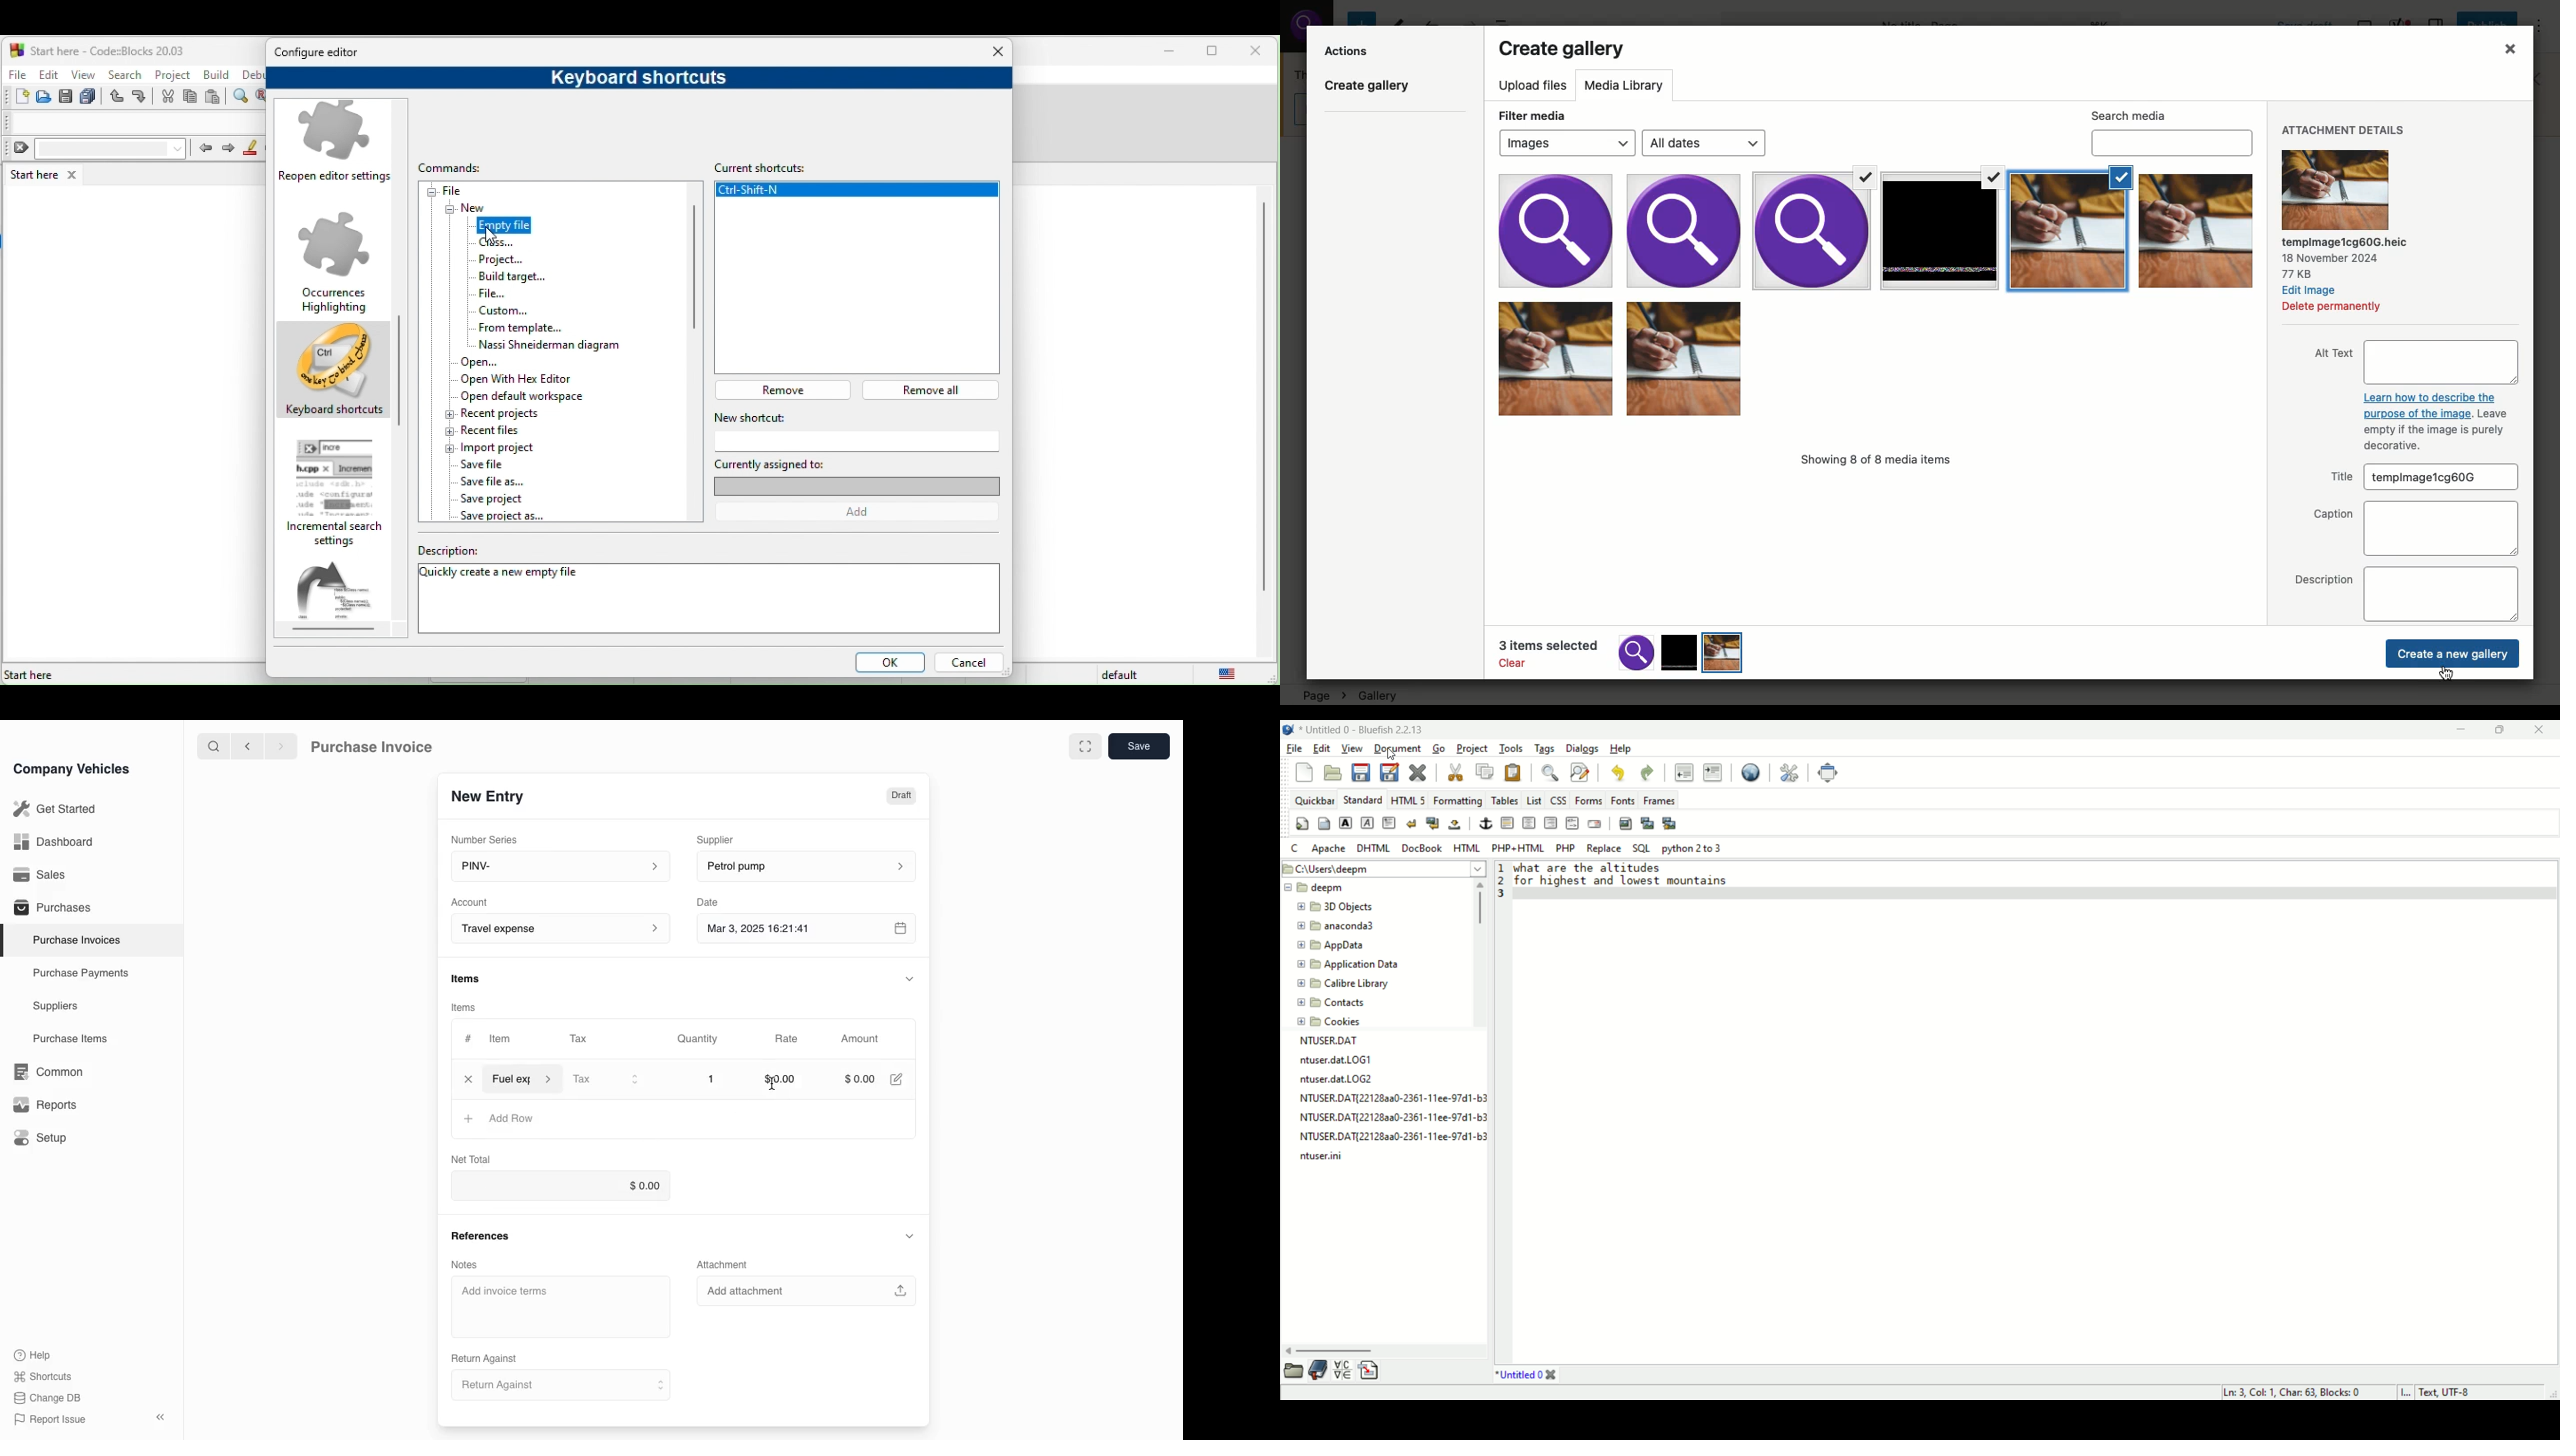 The width and height of the screenshot is (2576, 1456). I want to click on import project, so click(497, 447).